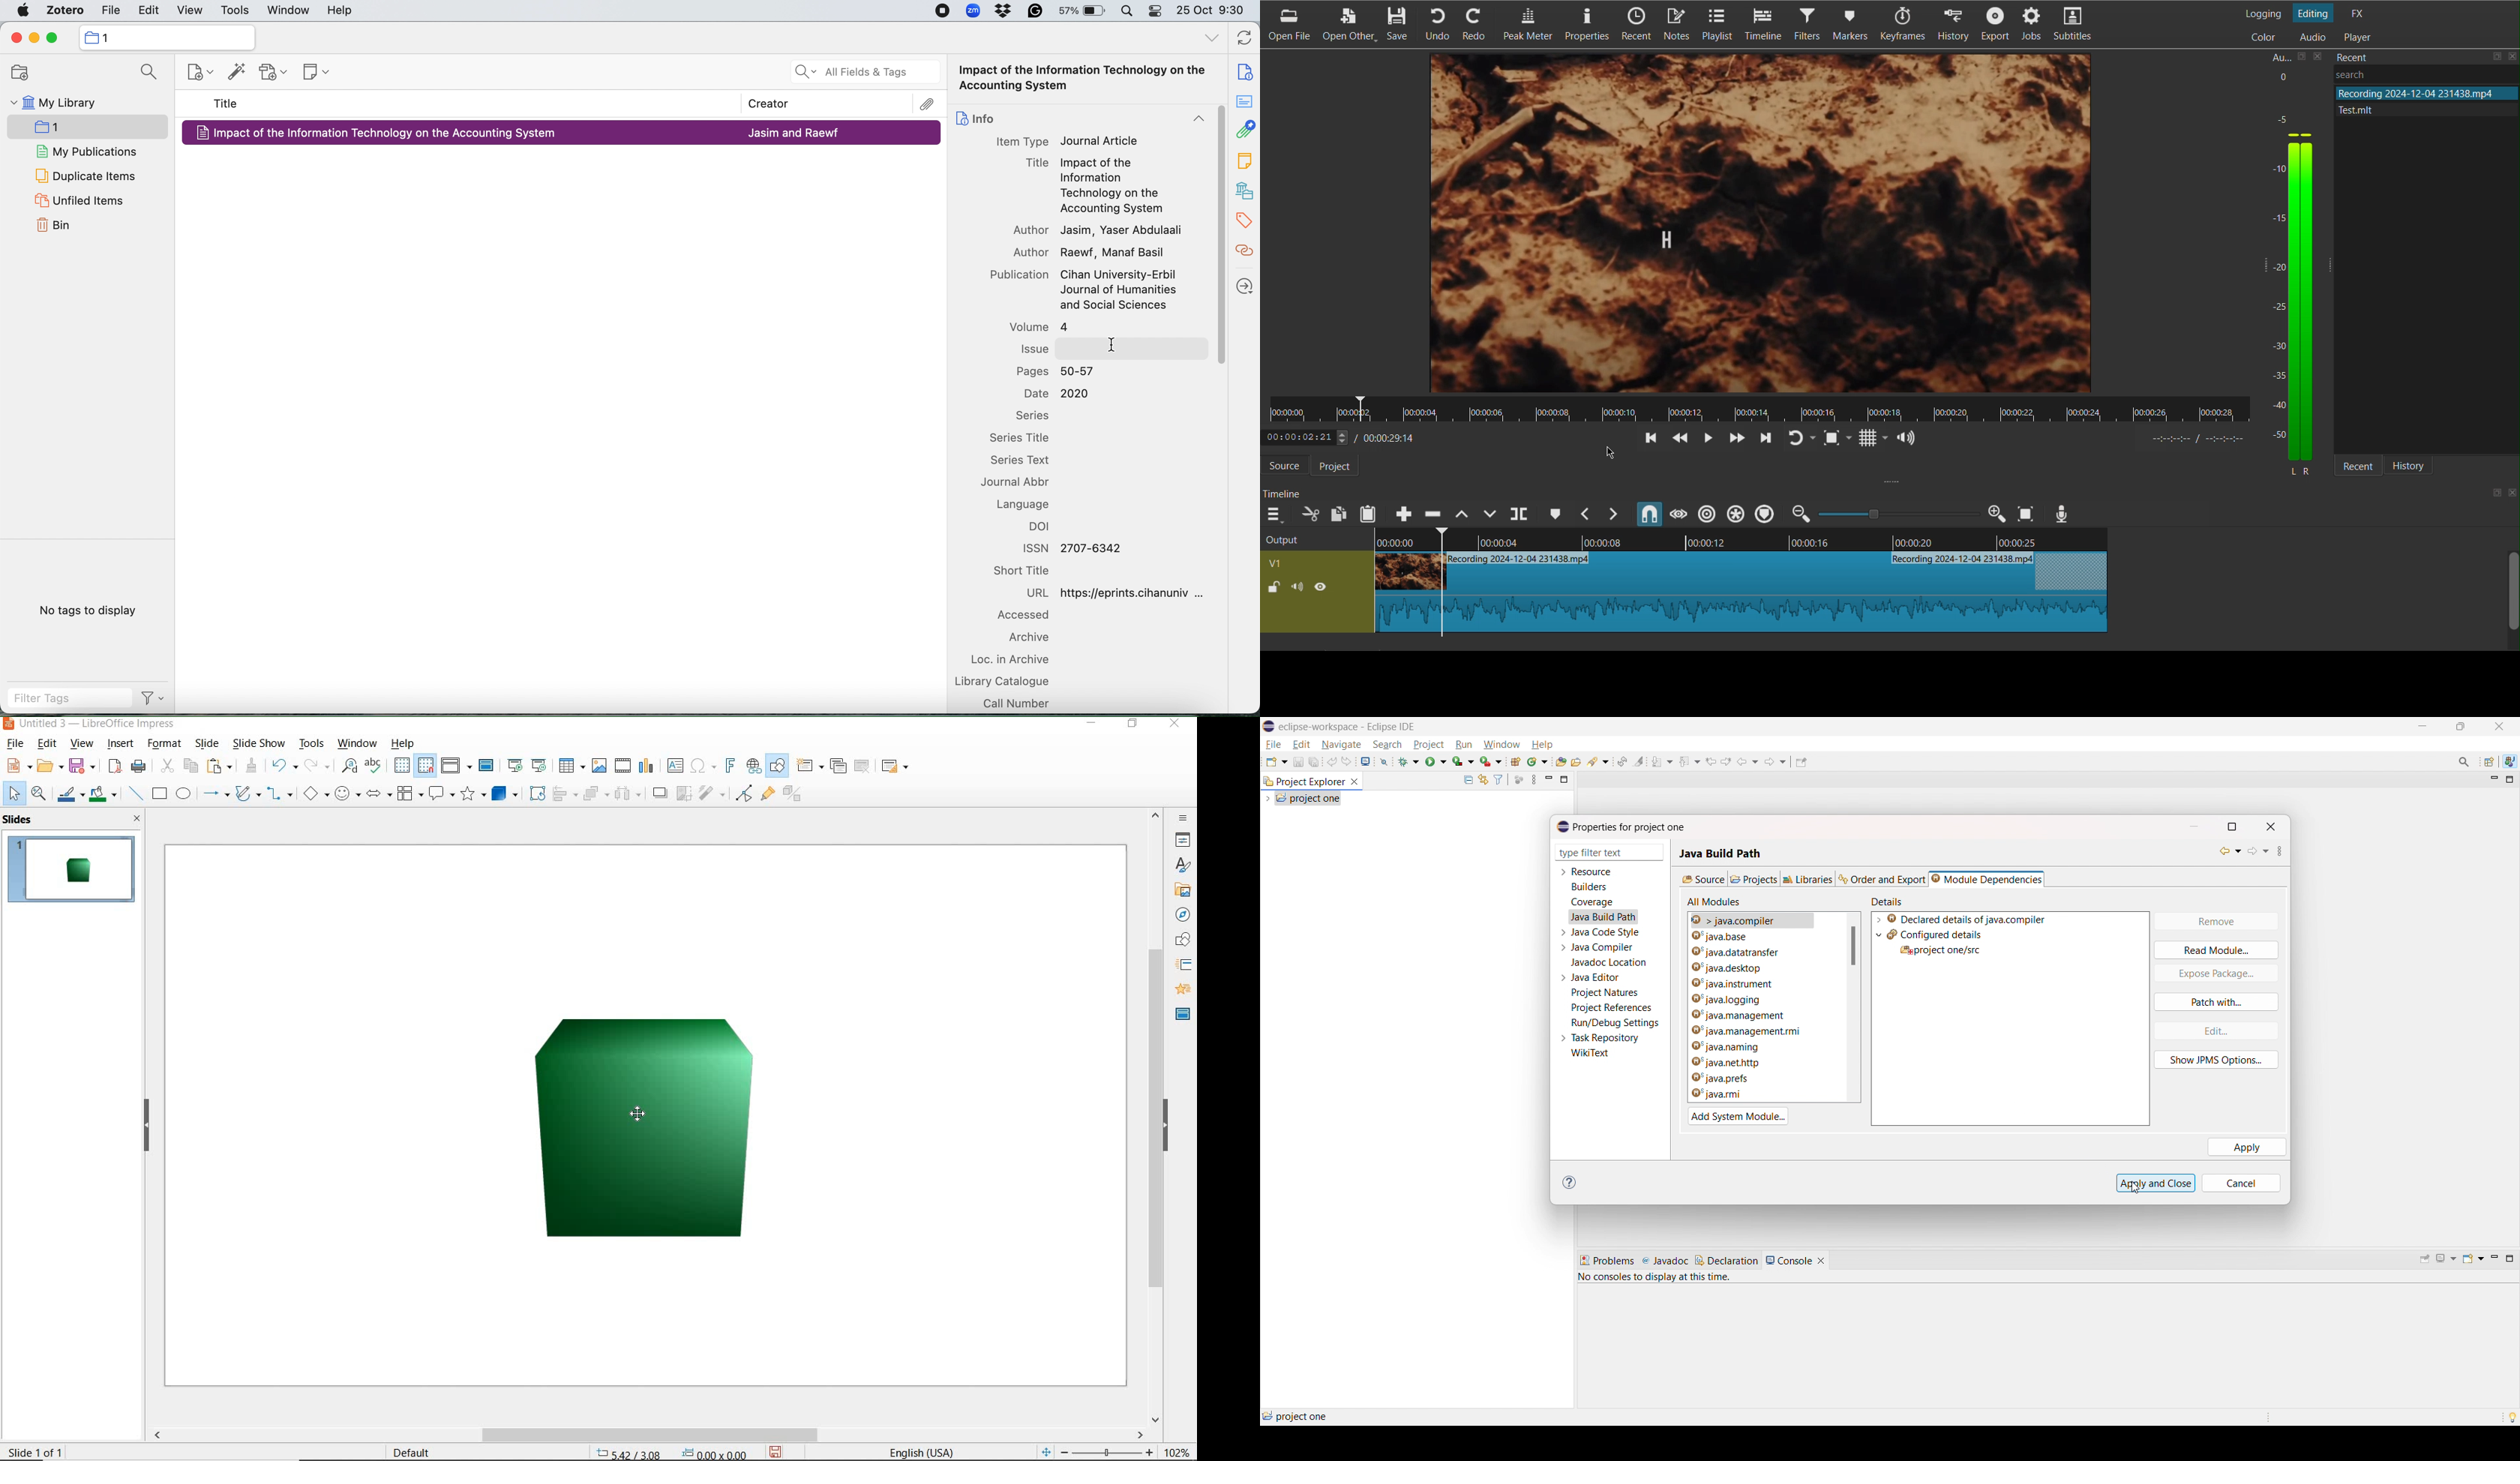 Image resolution: width=2520 pixels, height=1484 pixels. Describe the element at coordinates (1184, 991) in the screenshot. I see `ANIMATION` at that location.